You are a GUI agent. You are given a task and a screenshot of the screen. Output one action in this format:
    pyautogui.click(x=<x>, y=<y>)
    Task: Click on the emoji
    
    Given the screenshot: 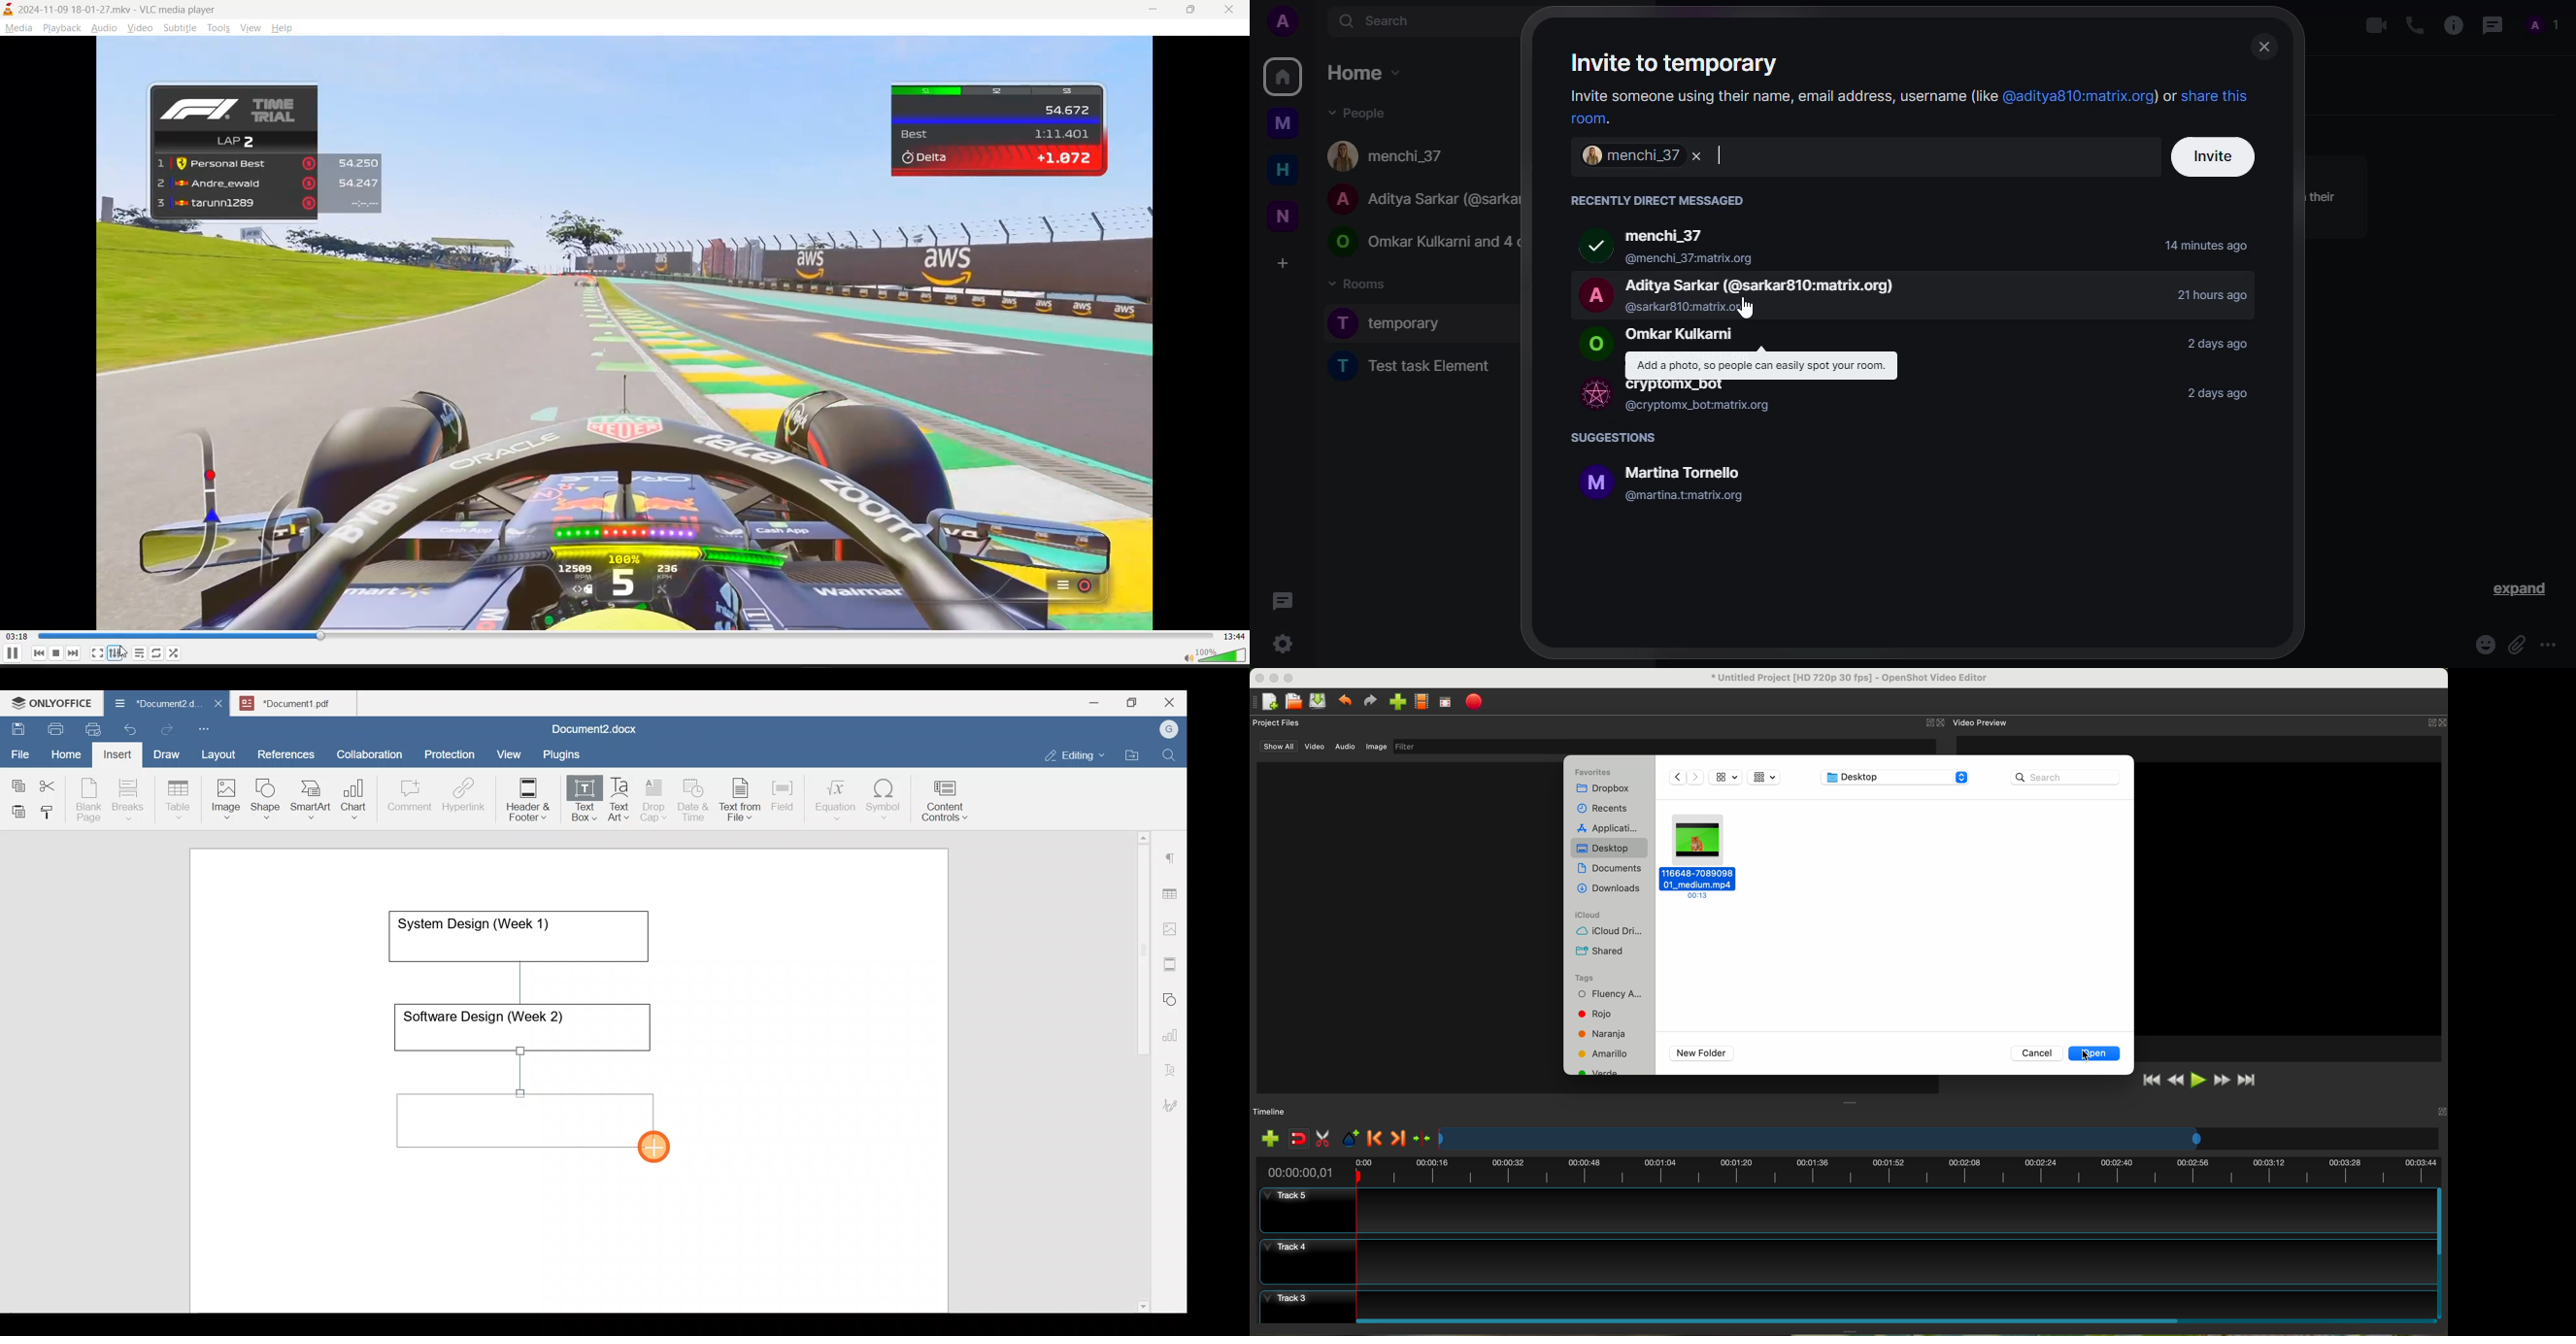 What is the action you would take?
    pyautogui.click(x=2481, y=645)
    